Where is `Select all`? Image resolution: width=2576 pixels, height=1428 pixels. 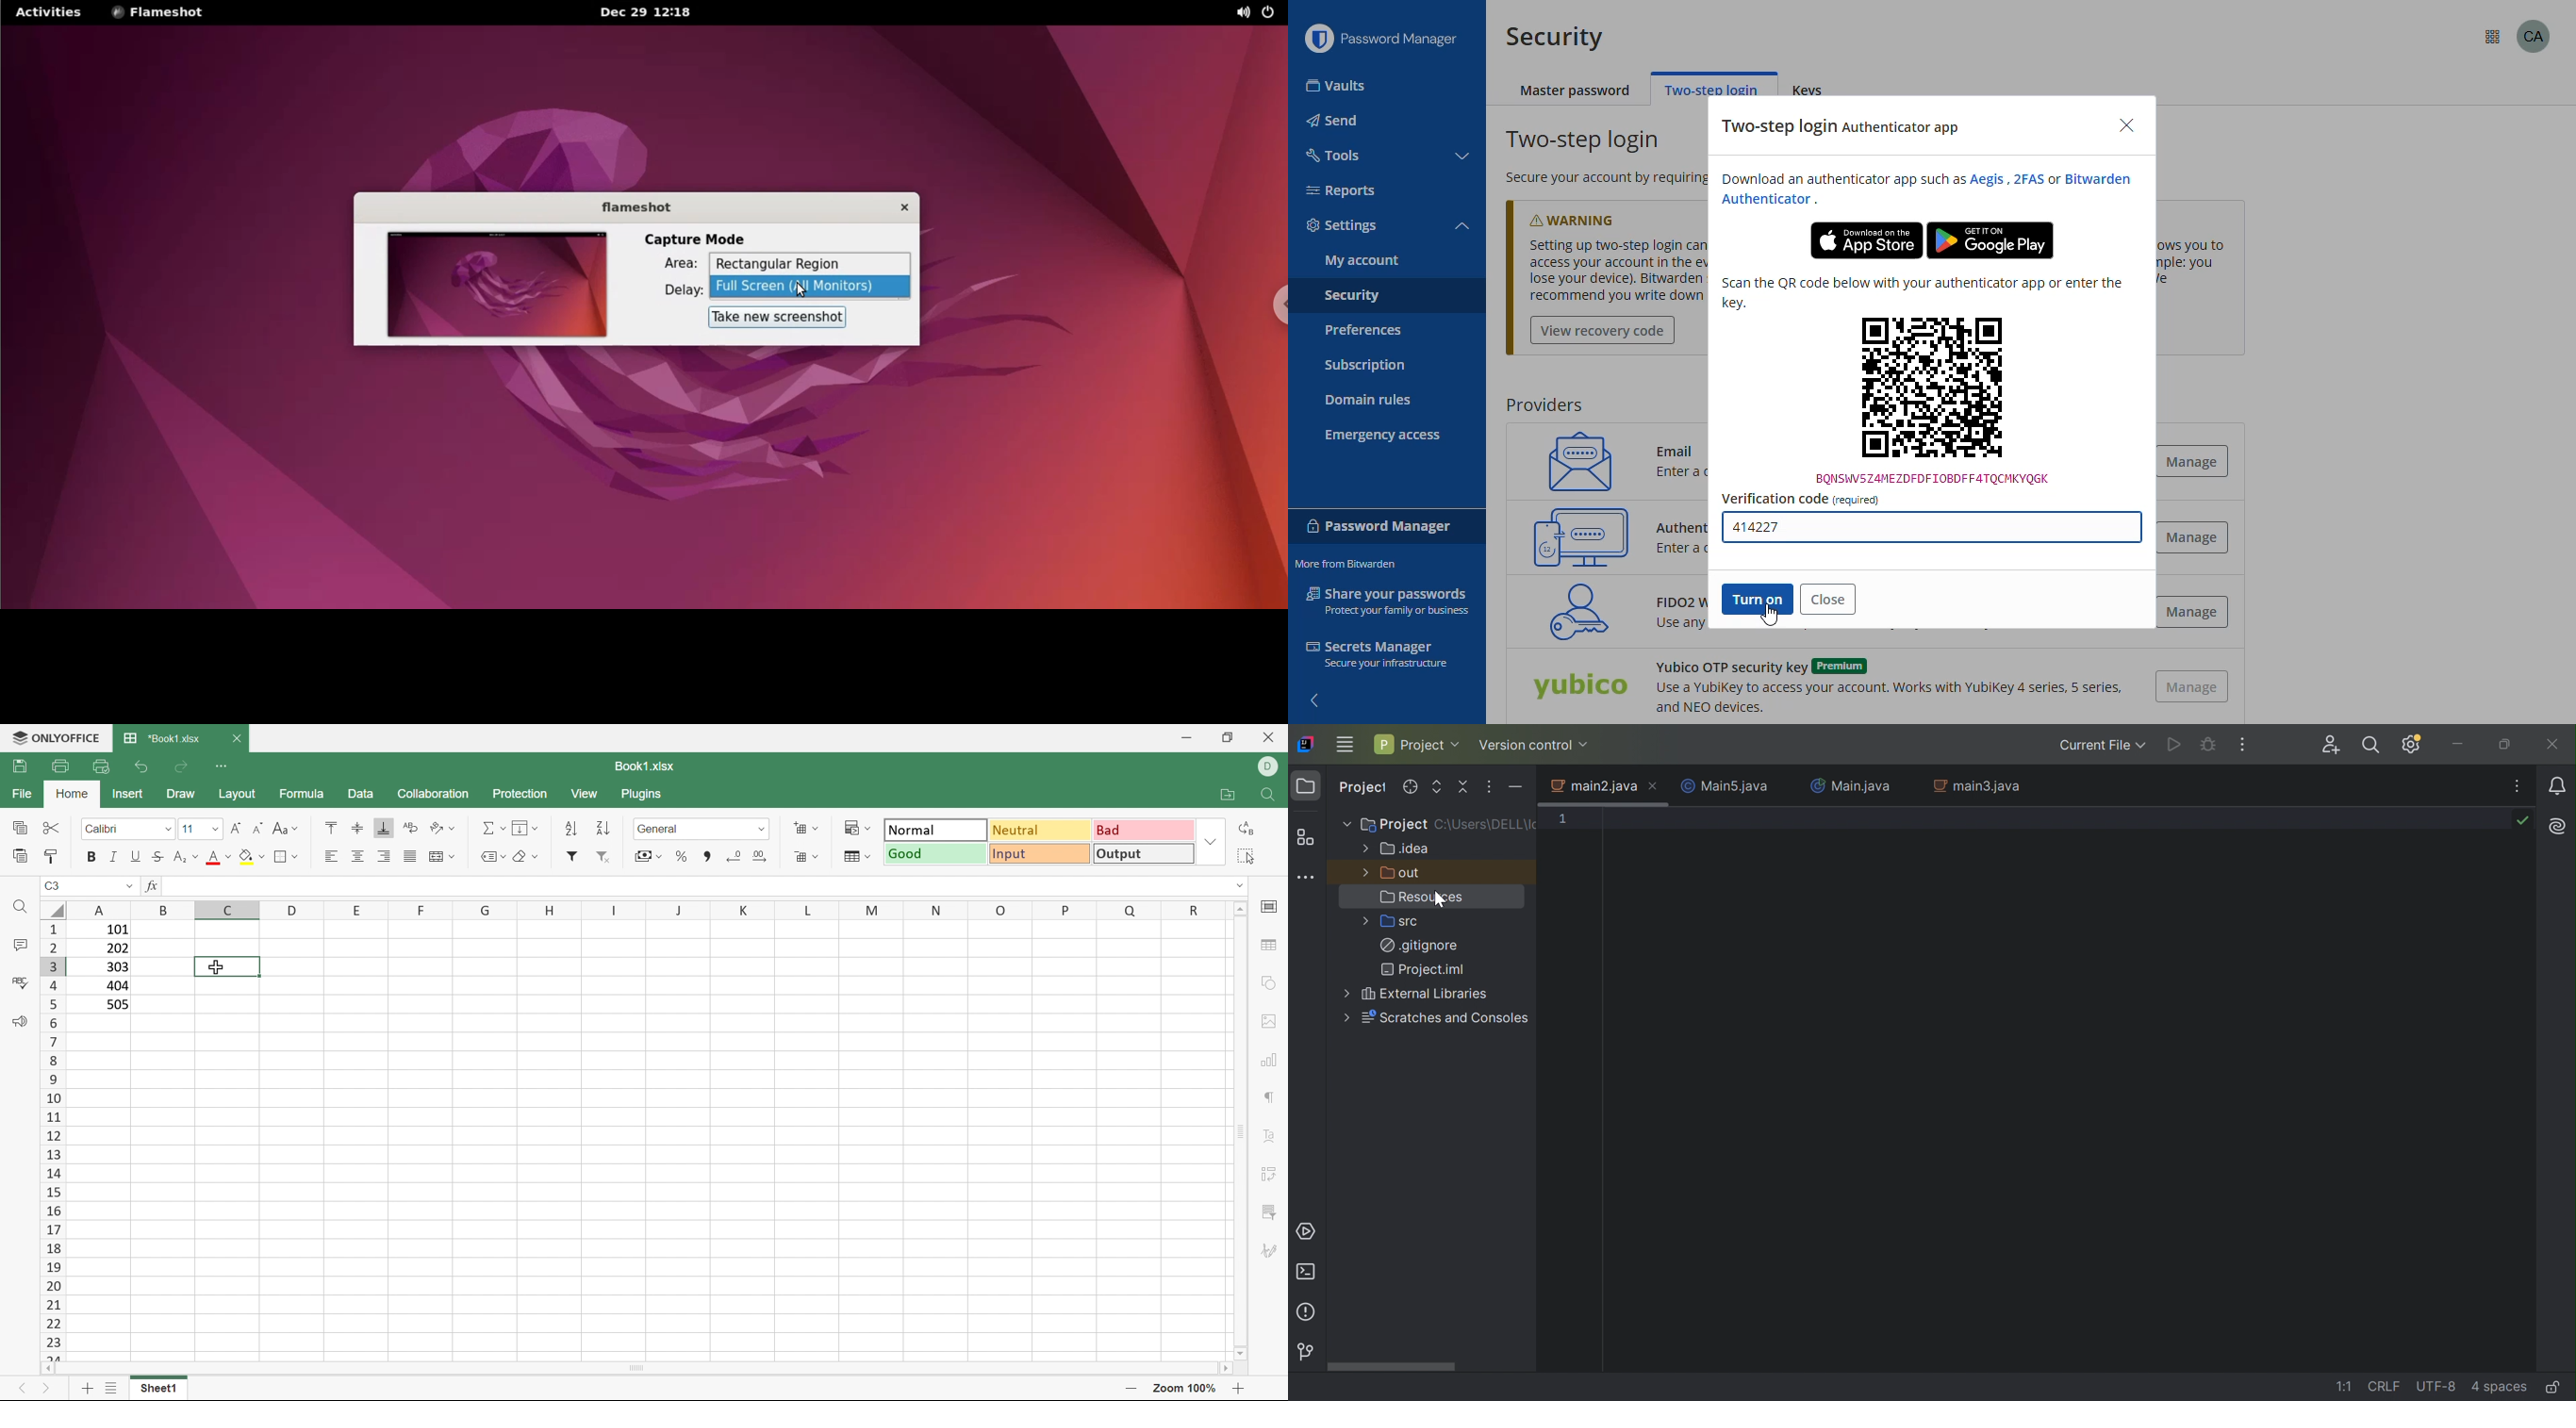
Select all is located at coordinates (1248, 856).